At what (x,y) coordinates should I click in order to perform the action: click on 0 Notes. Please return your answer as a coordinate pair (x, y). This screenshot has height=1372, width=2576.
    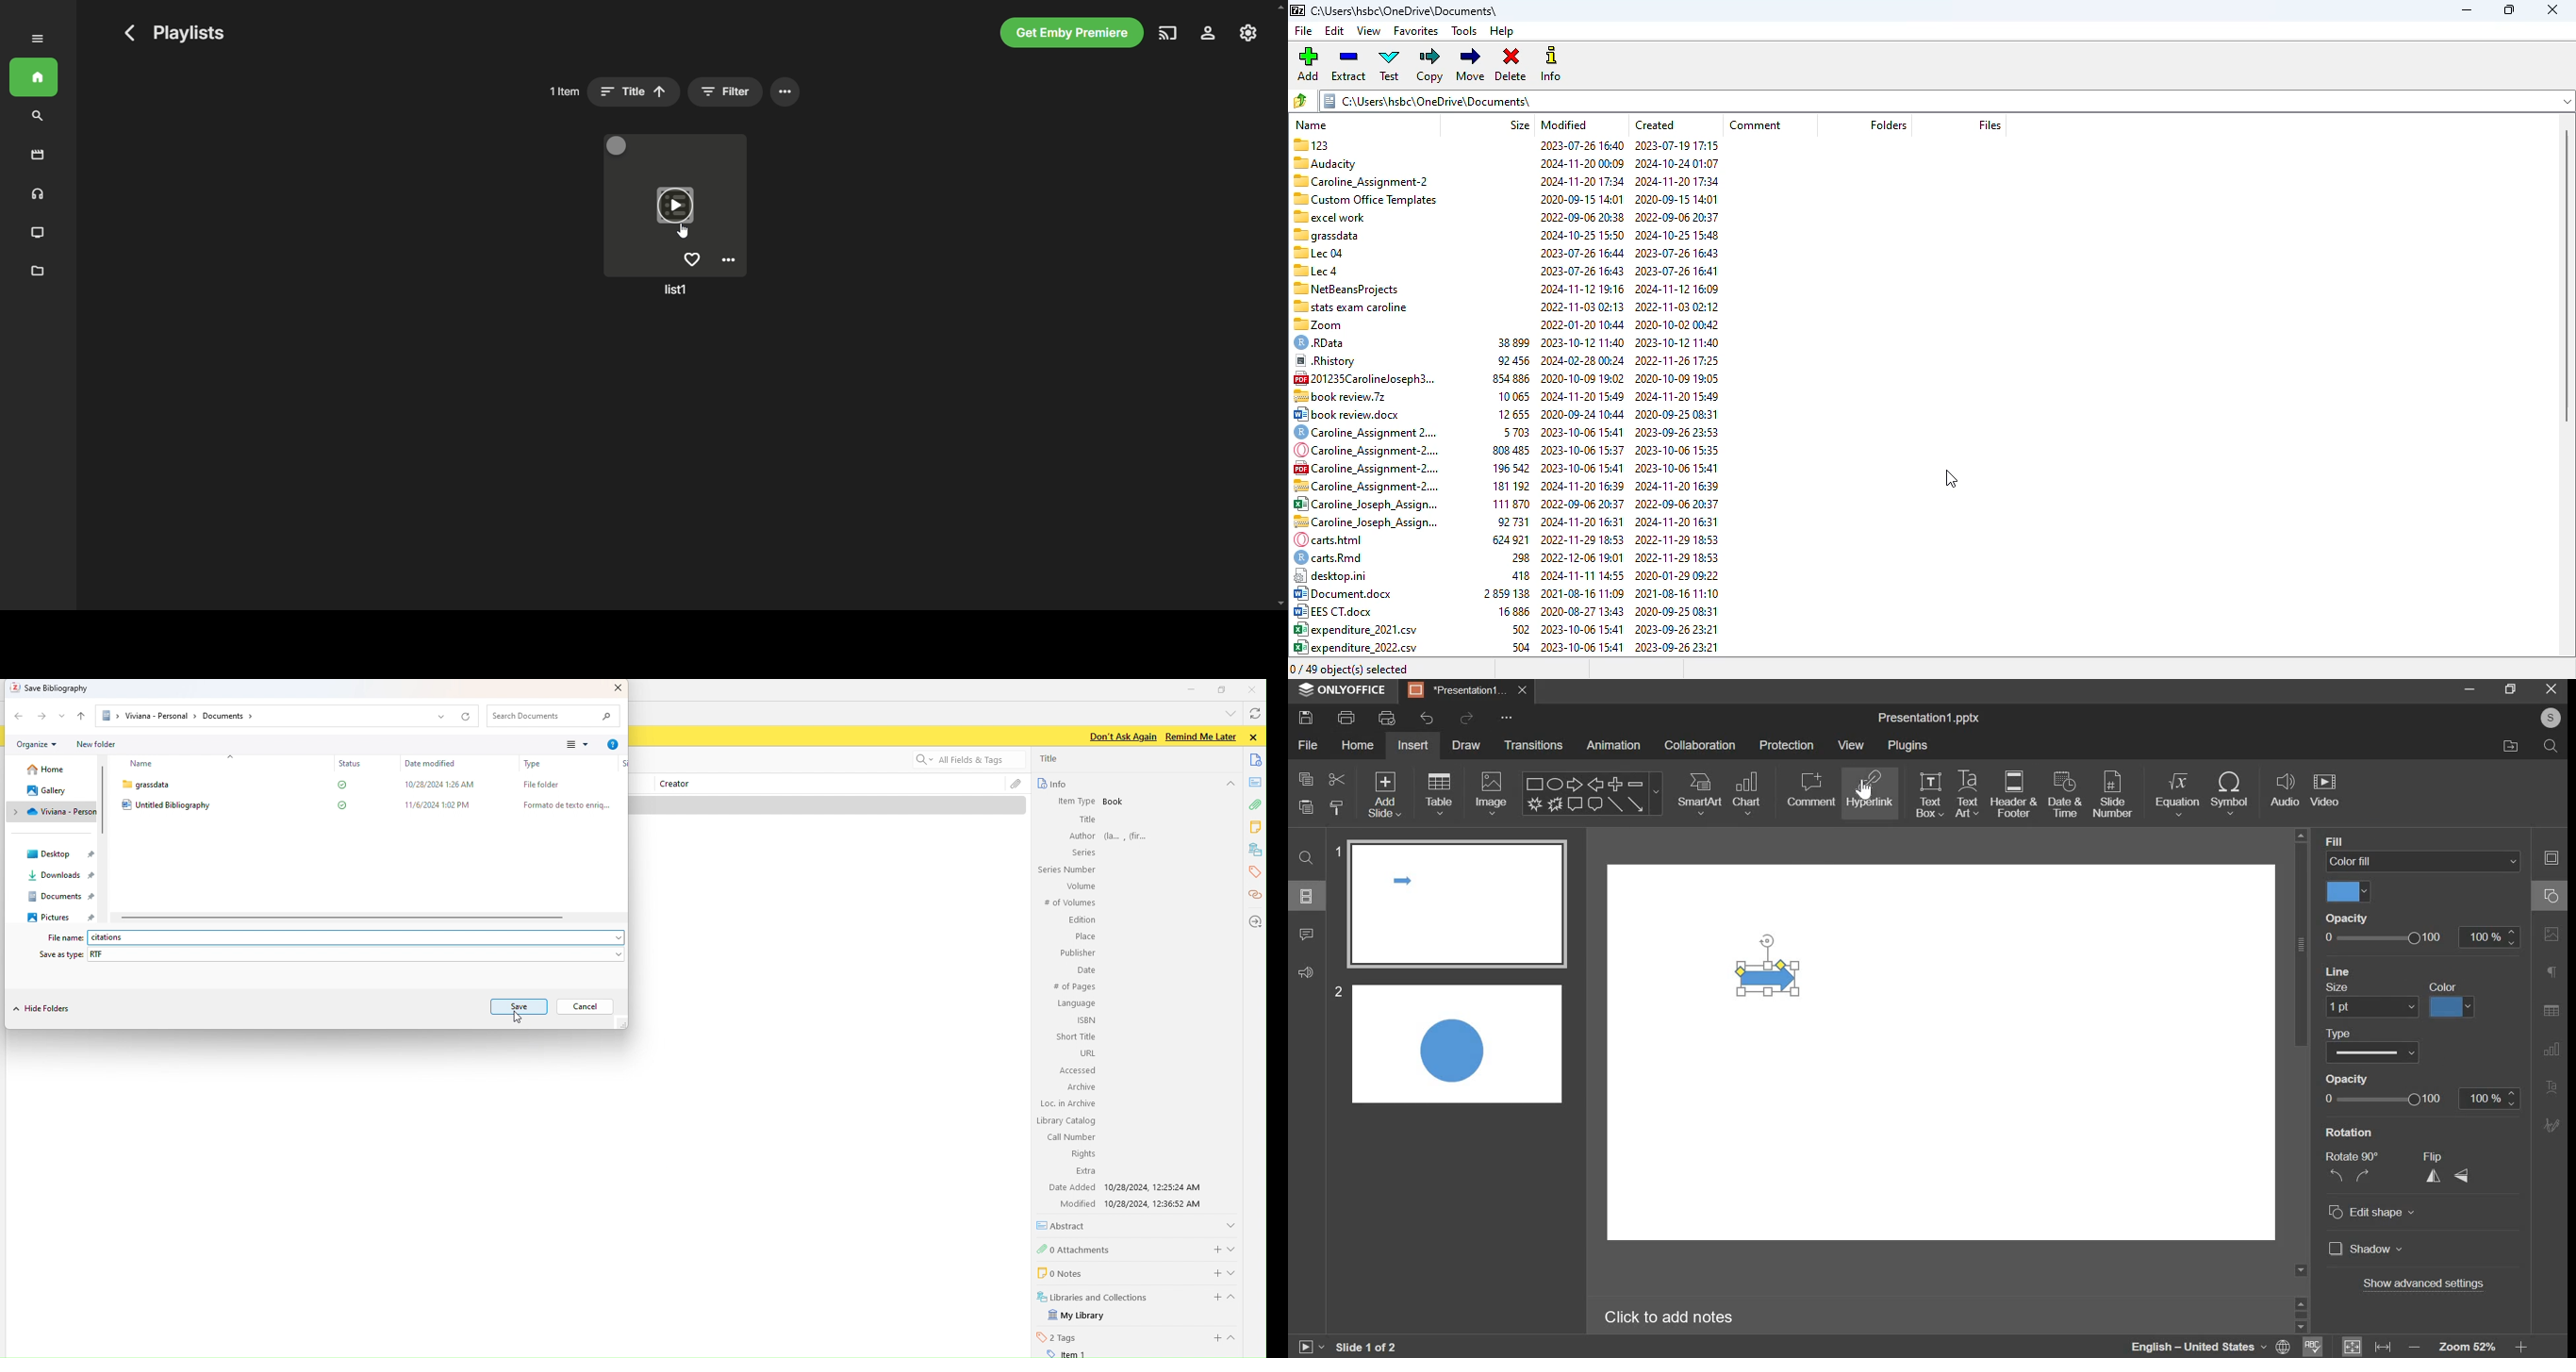
    Looking at the image, I should click on (1059, 1272).